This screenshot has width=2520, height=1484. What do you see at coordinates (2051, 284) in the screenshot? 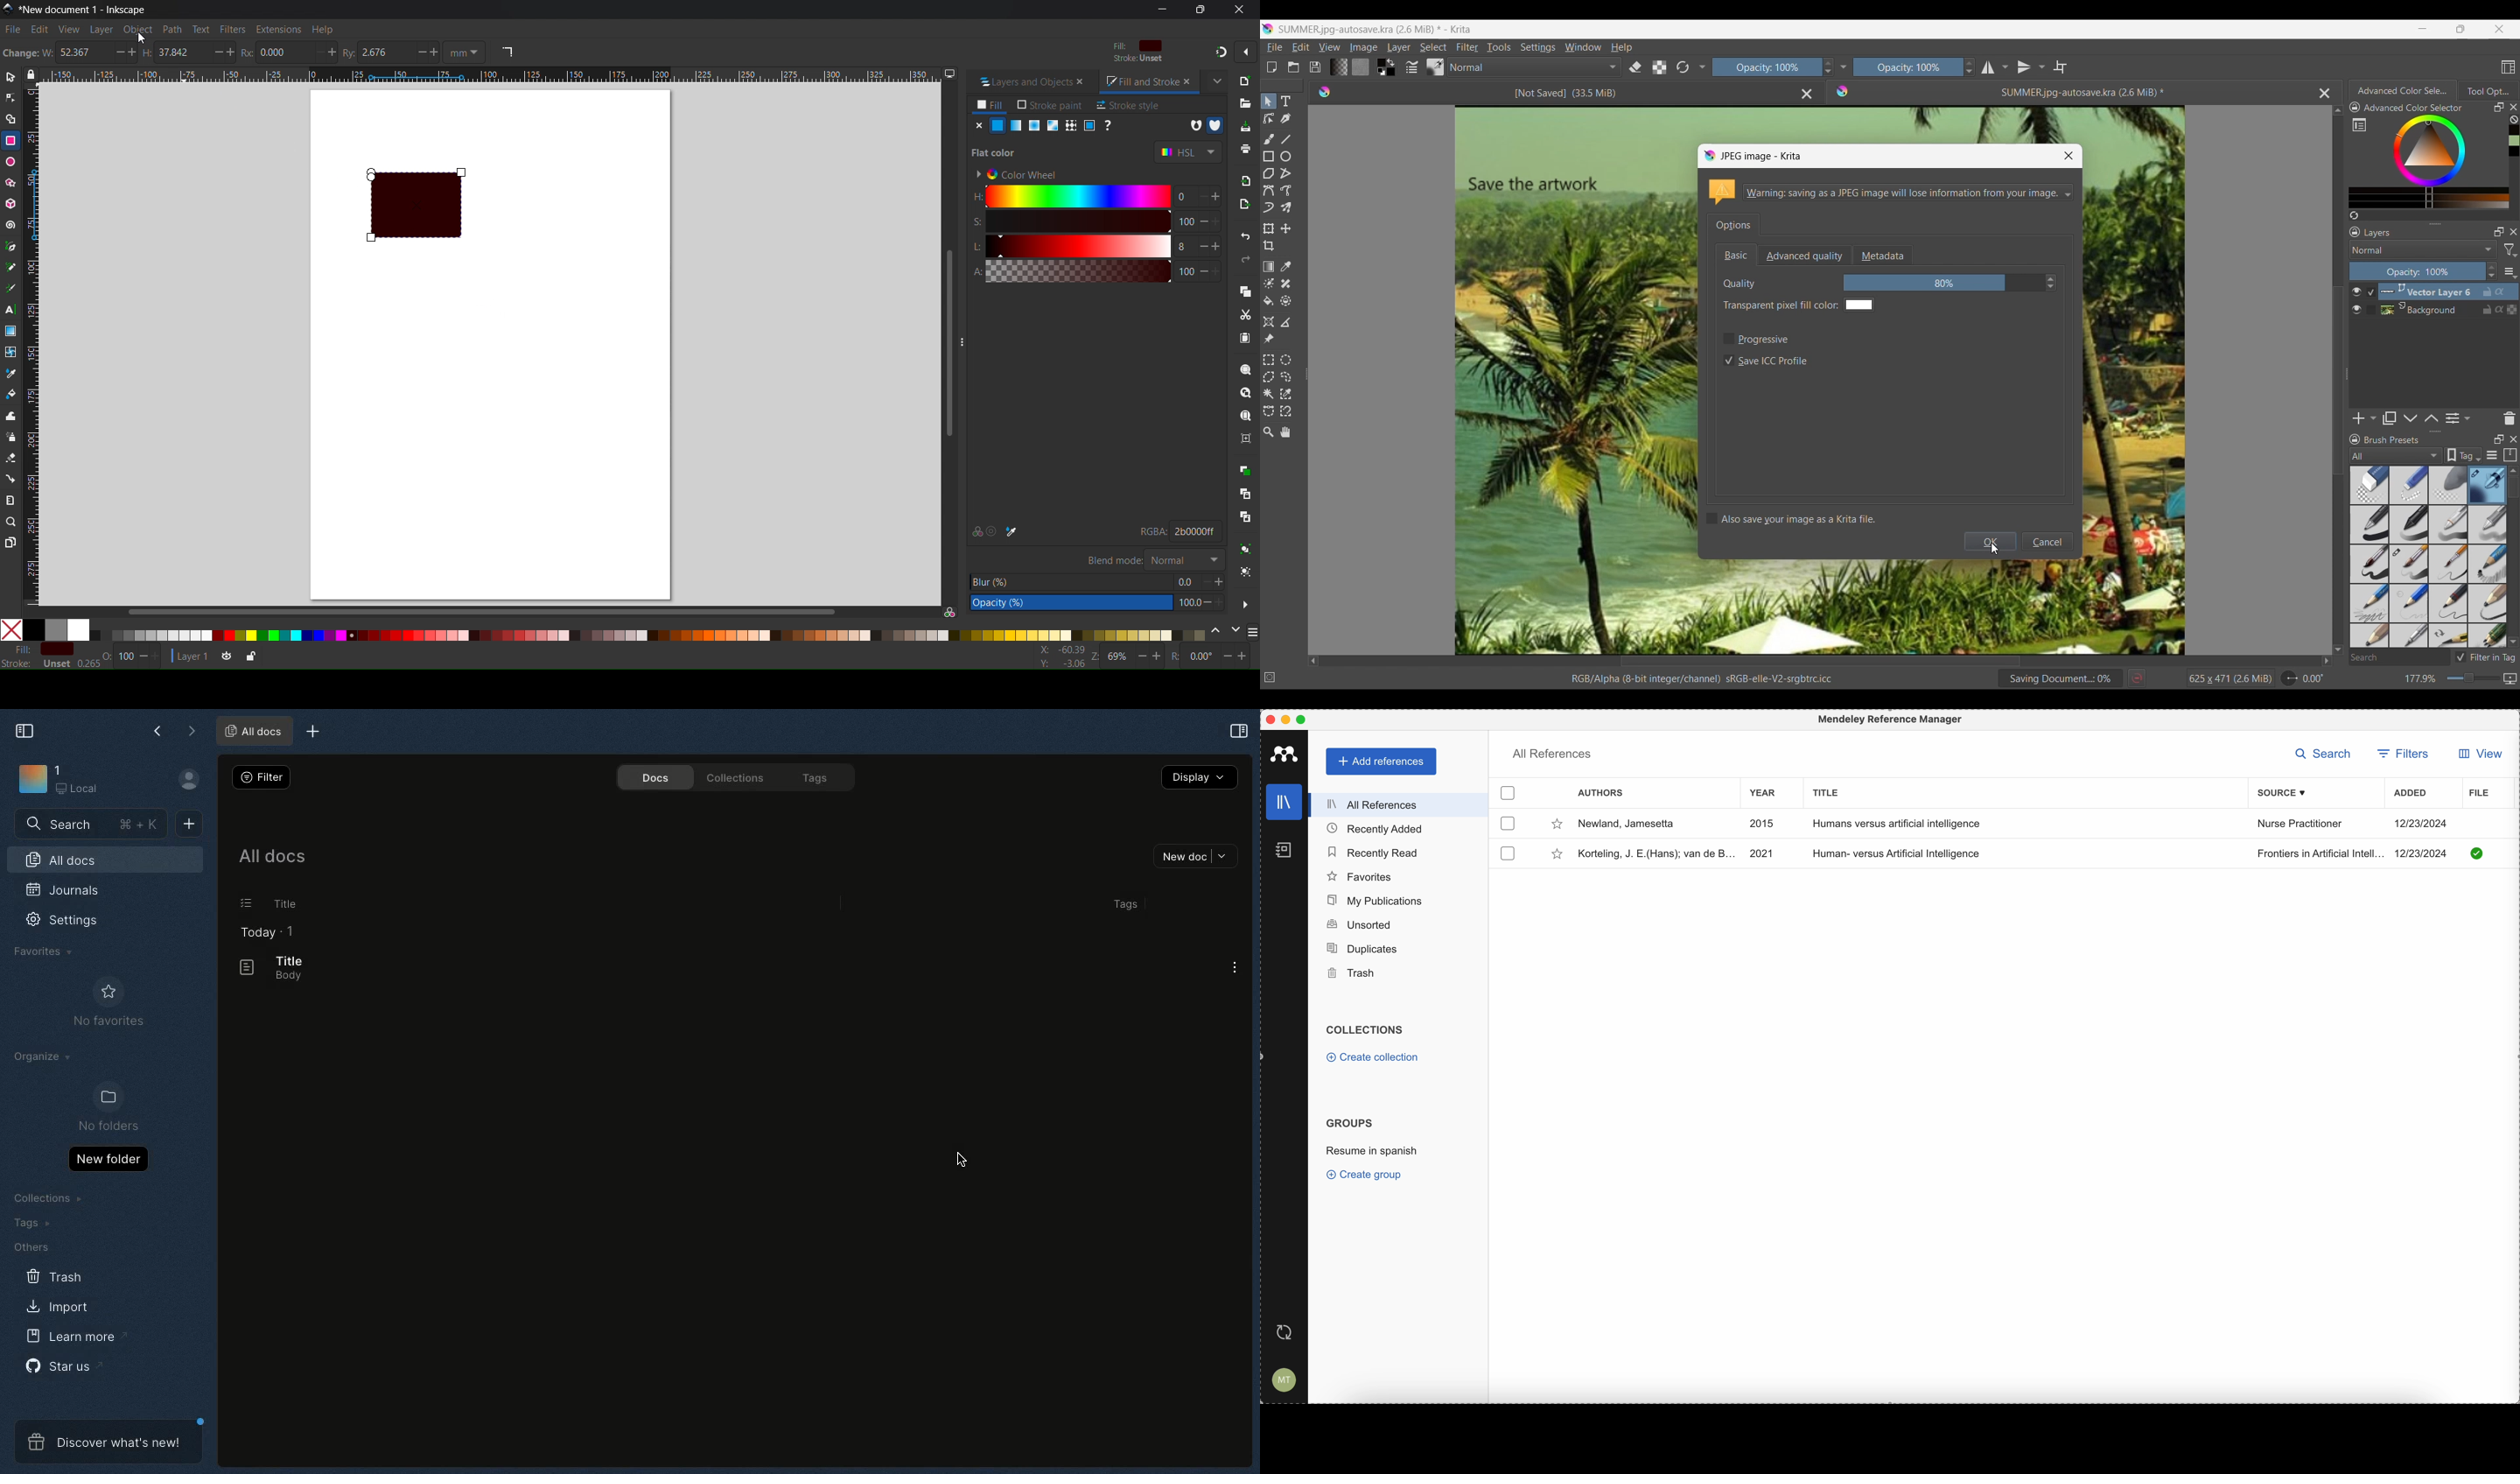
I see `Increase/Decrease quality` at bounding box center [2051, 284].